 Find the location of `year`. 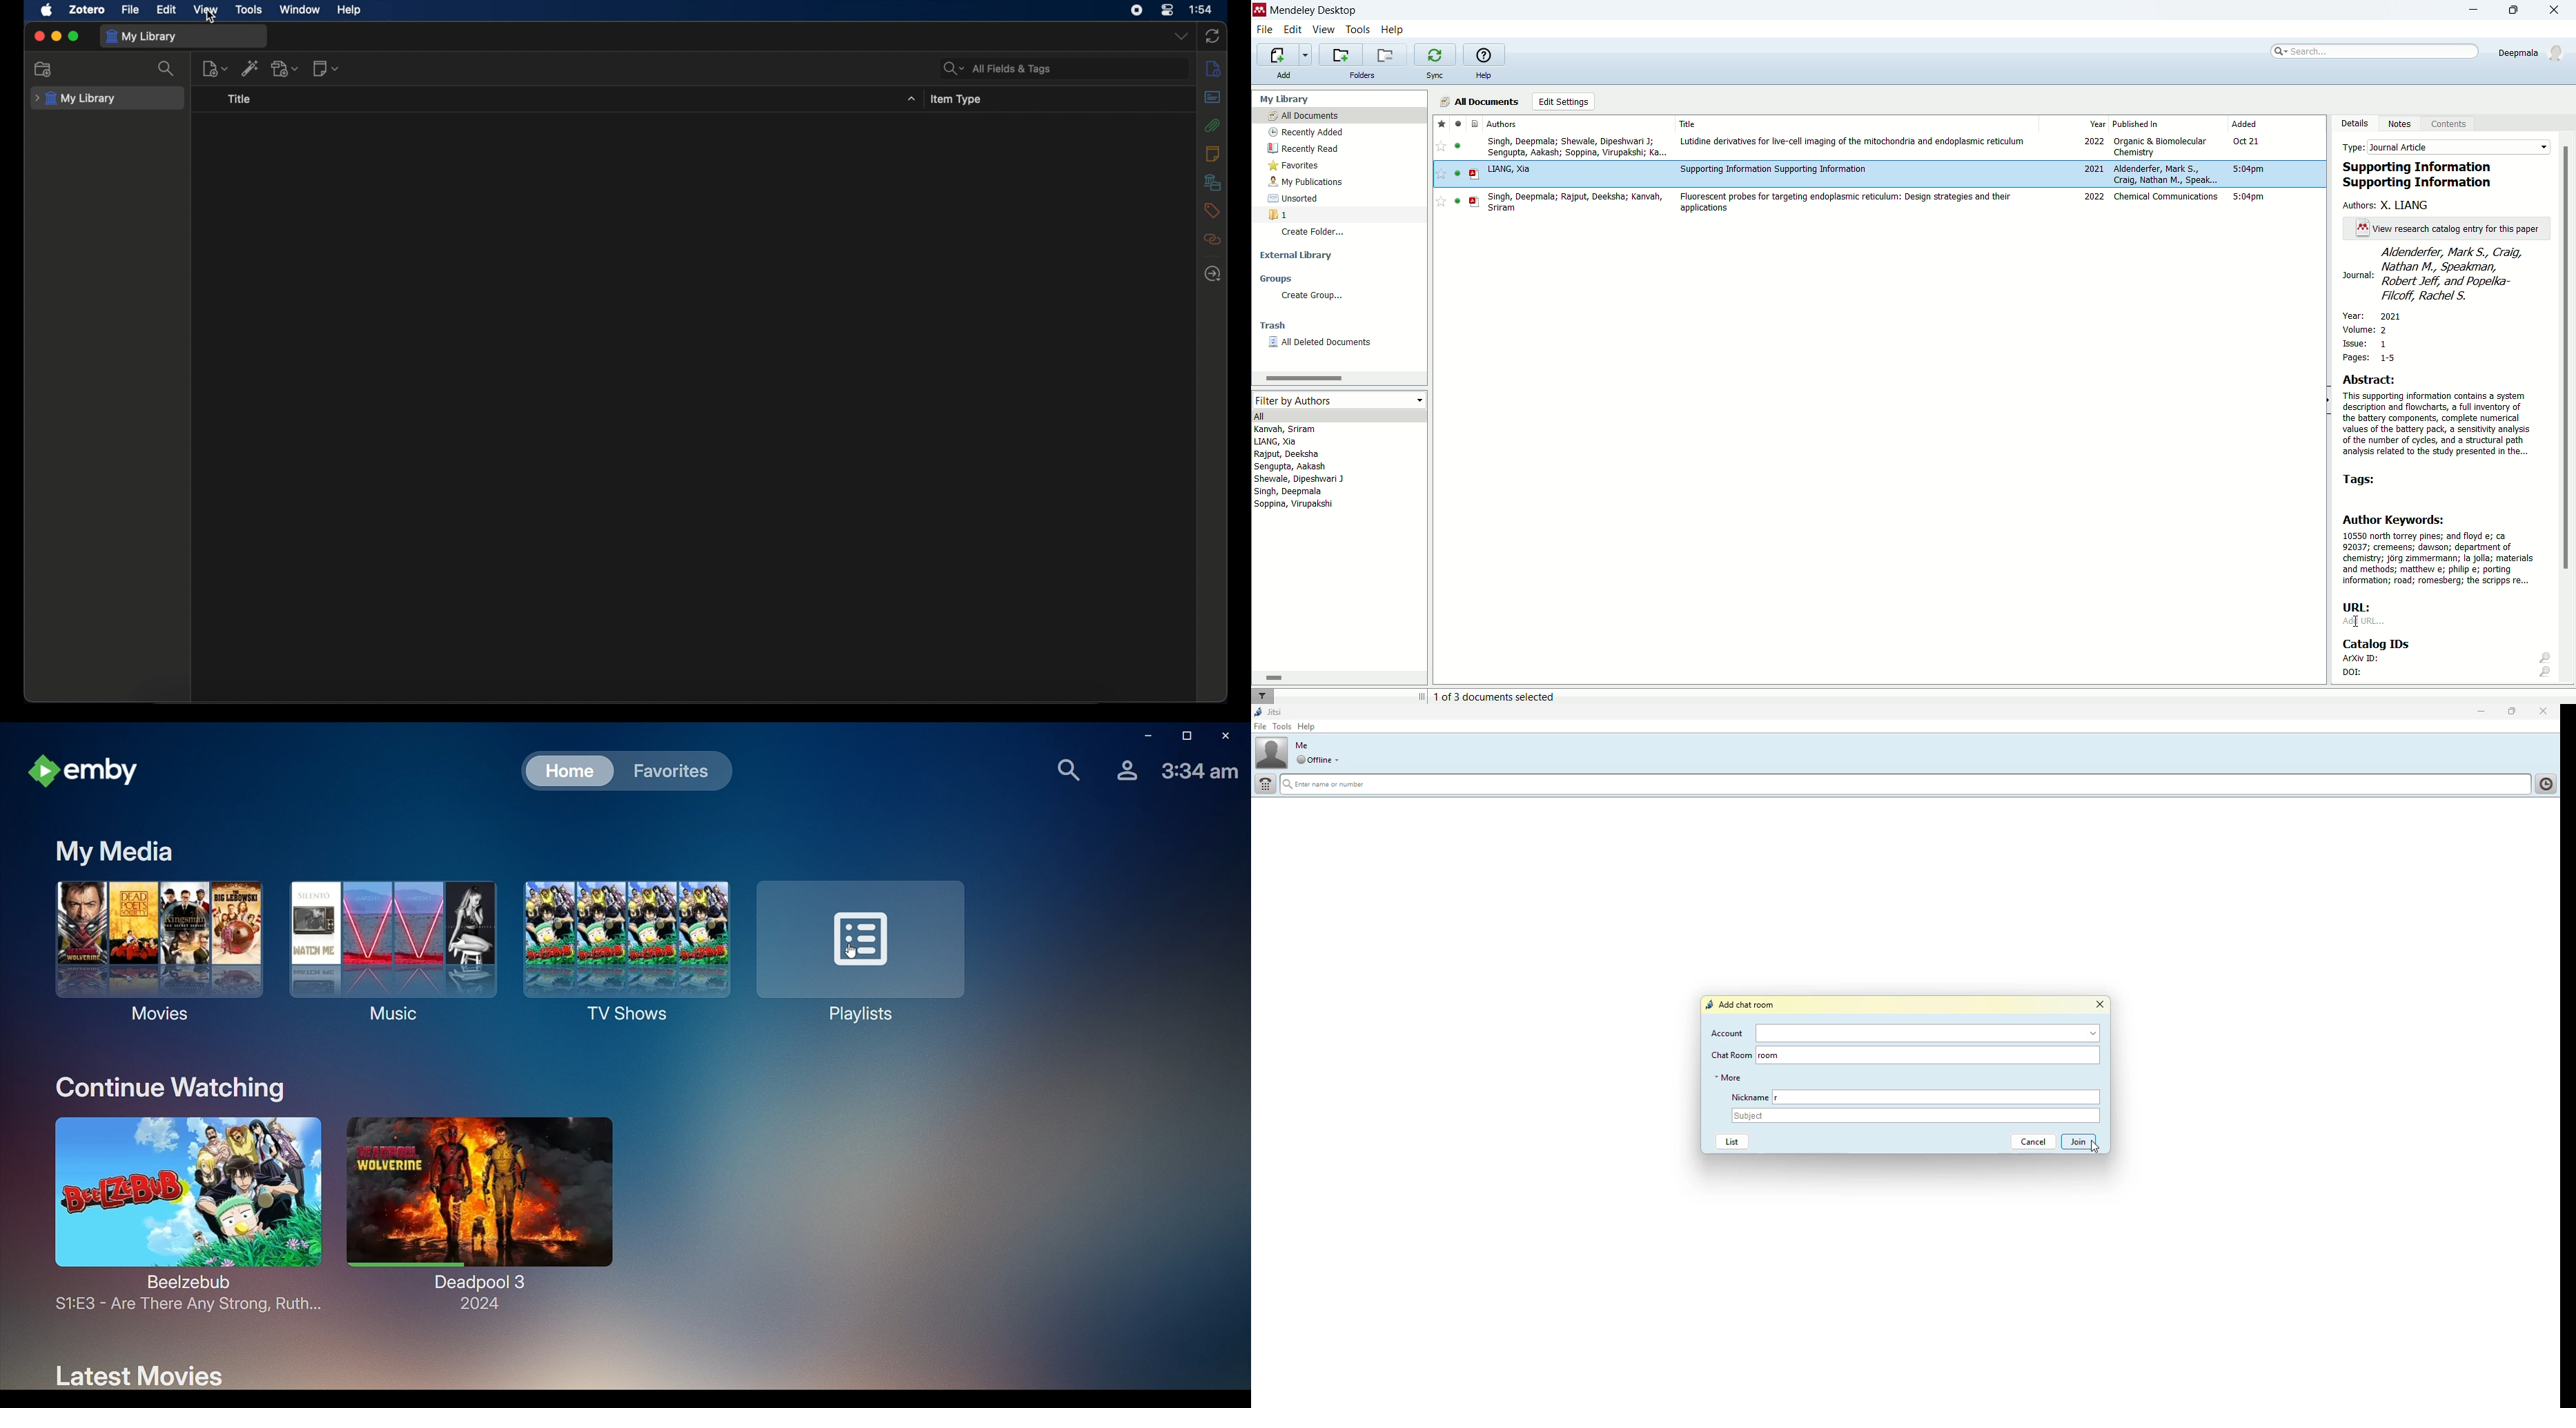

year is located at coordinates (2098, 123).